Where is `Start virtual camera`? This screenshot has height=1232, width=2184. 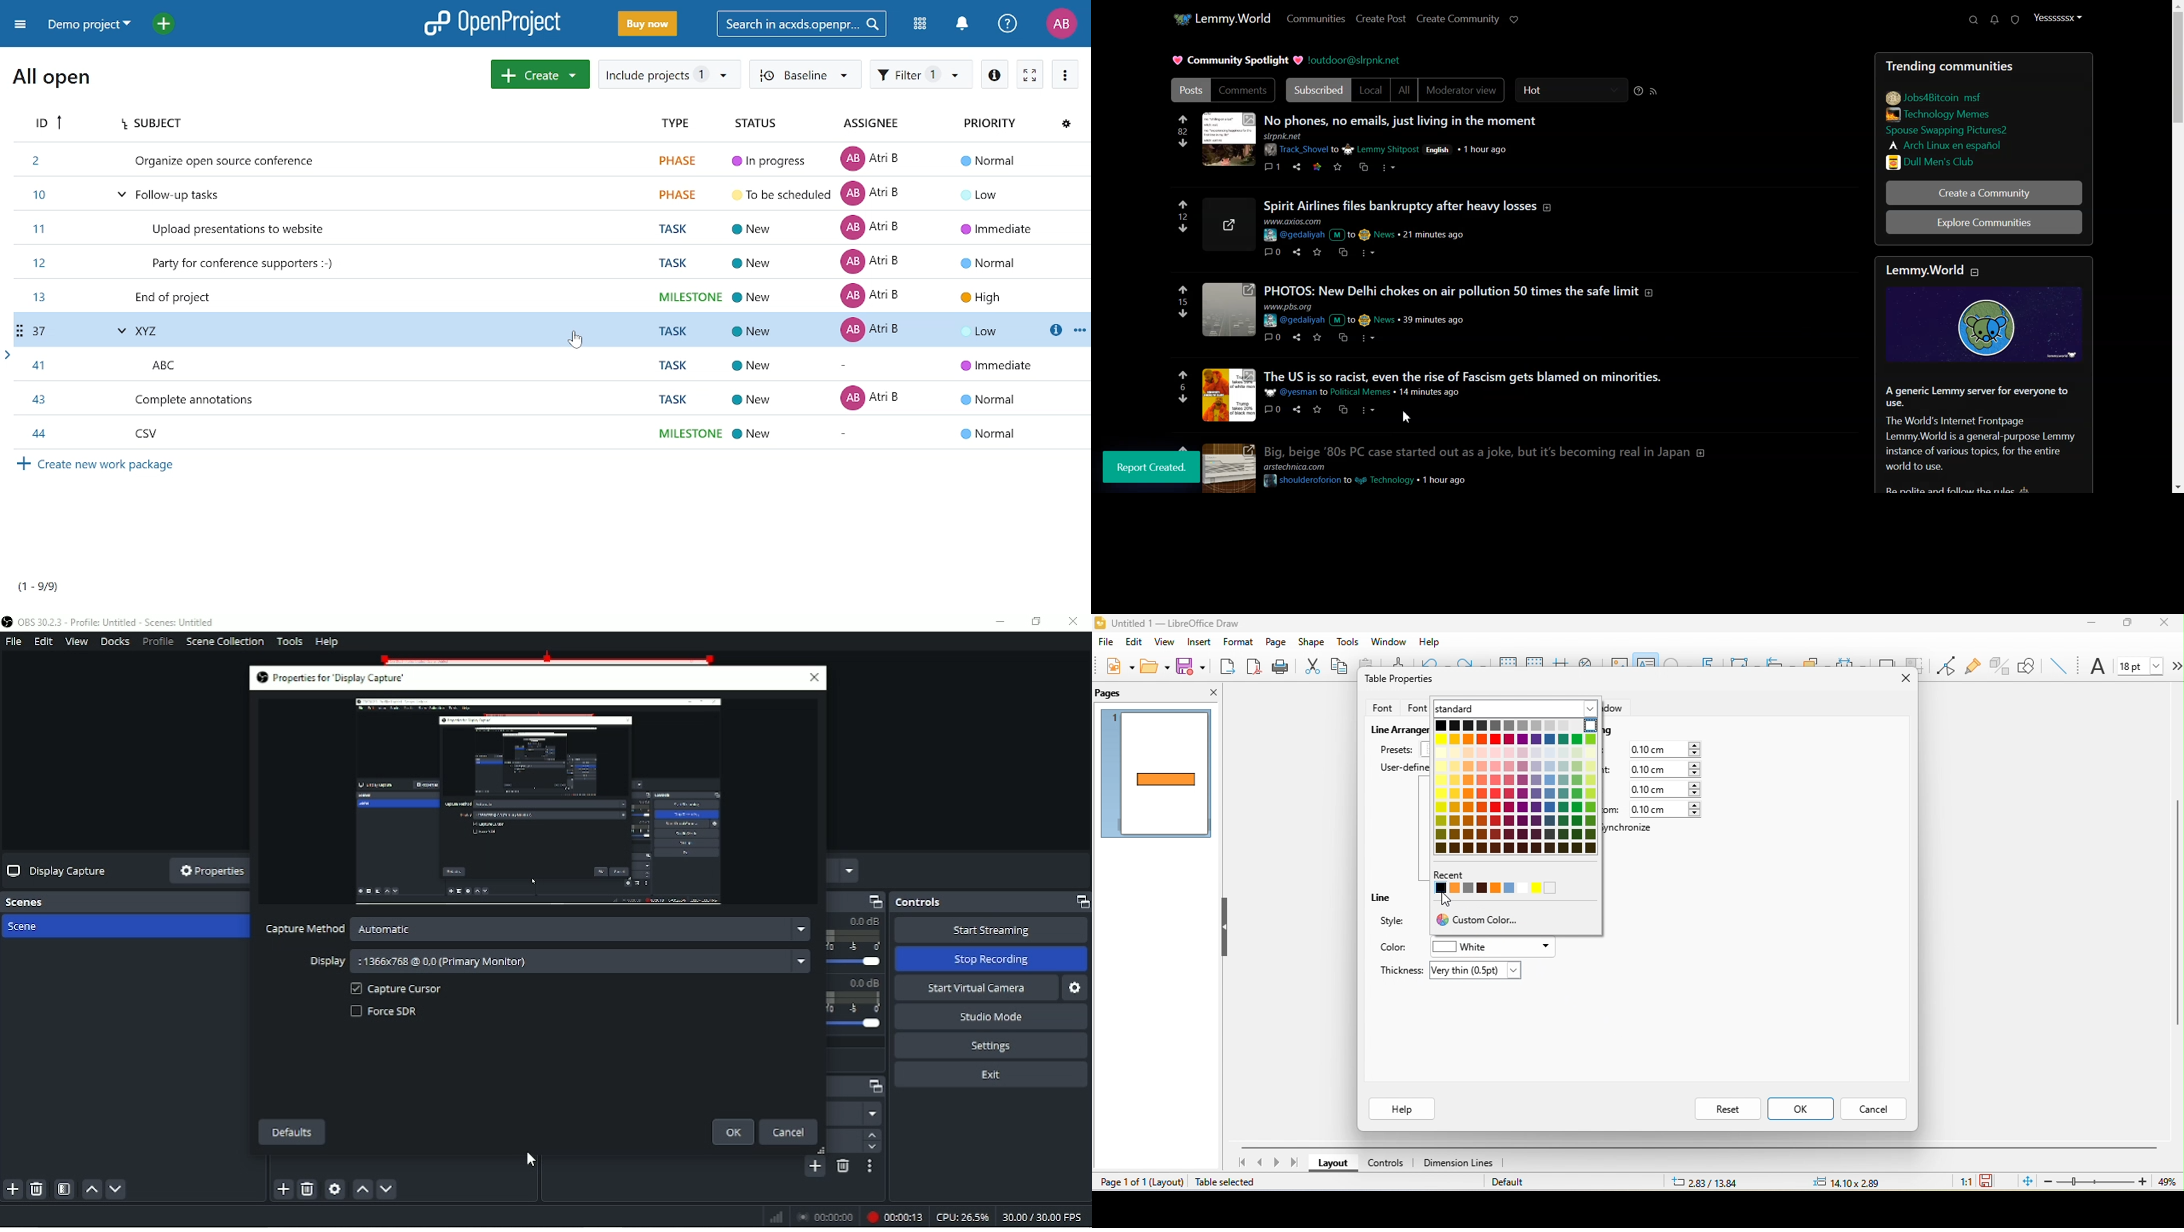 Start virtual camera is located at coordinates (976, 987).